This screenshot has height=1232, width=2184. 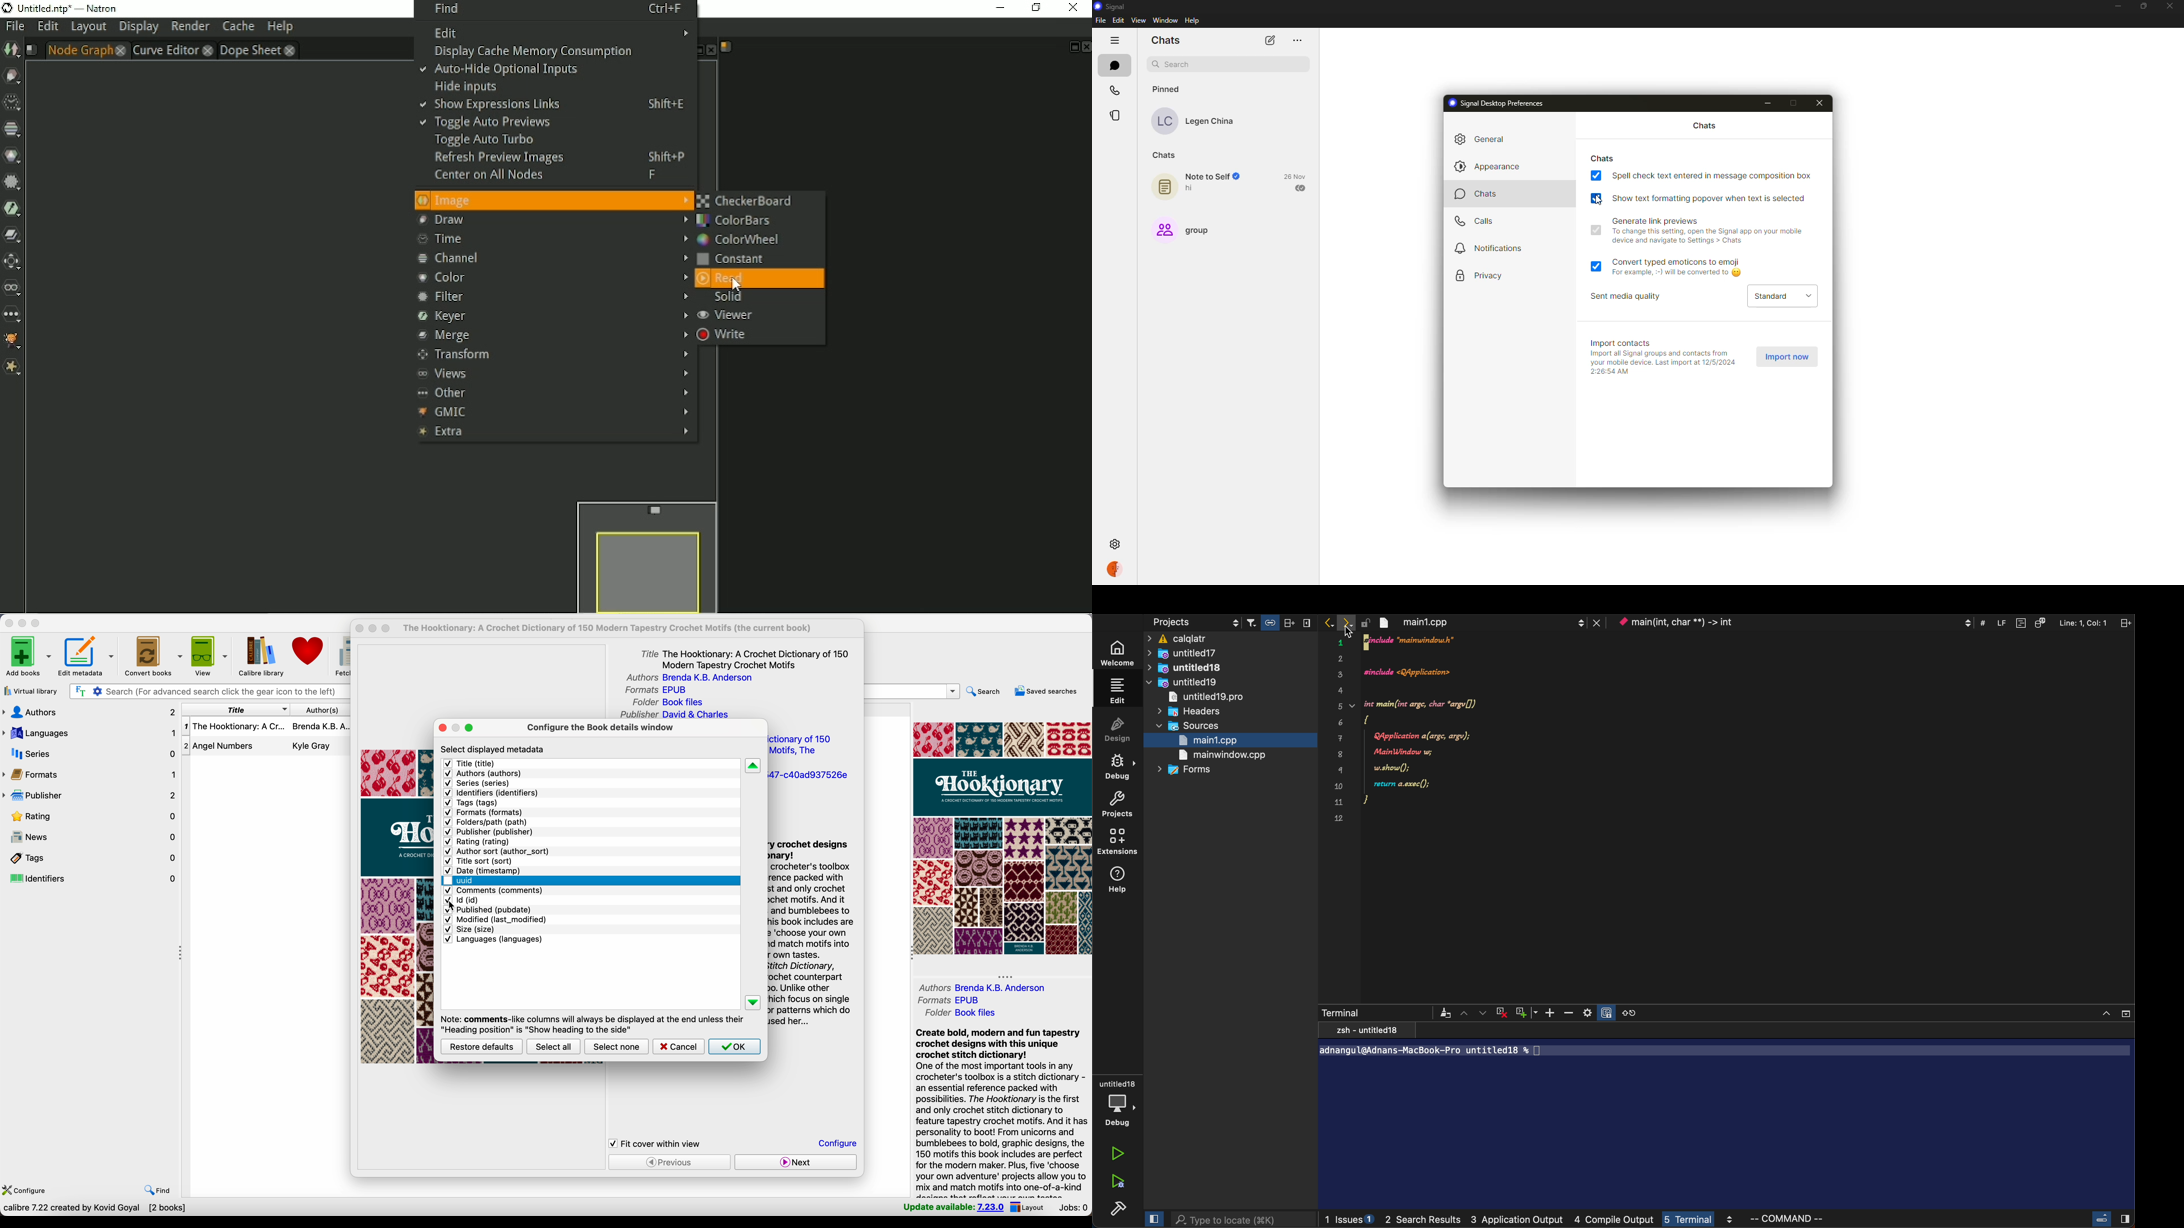 What do you see at coordinates (1220, 756) in the screenshot?
I see `main window` at bounding box center [1220, 756].